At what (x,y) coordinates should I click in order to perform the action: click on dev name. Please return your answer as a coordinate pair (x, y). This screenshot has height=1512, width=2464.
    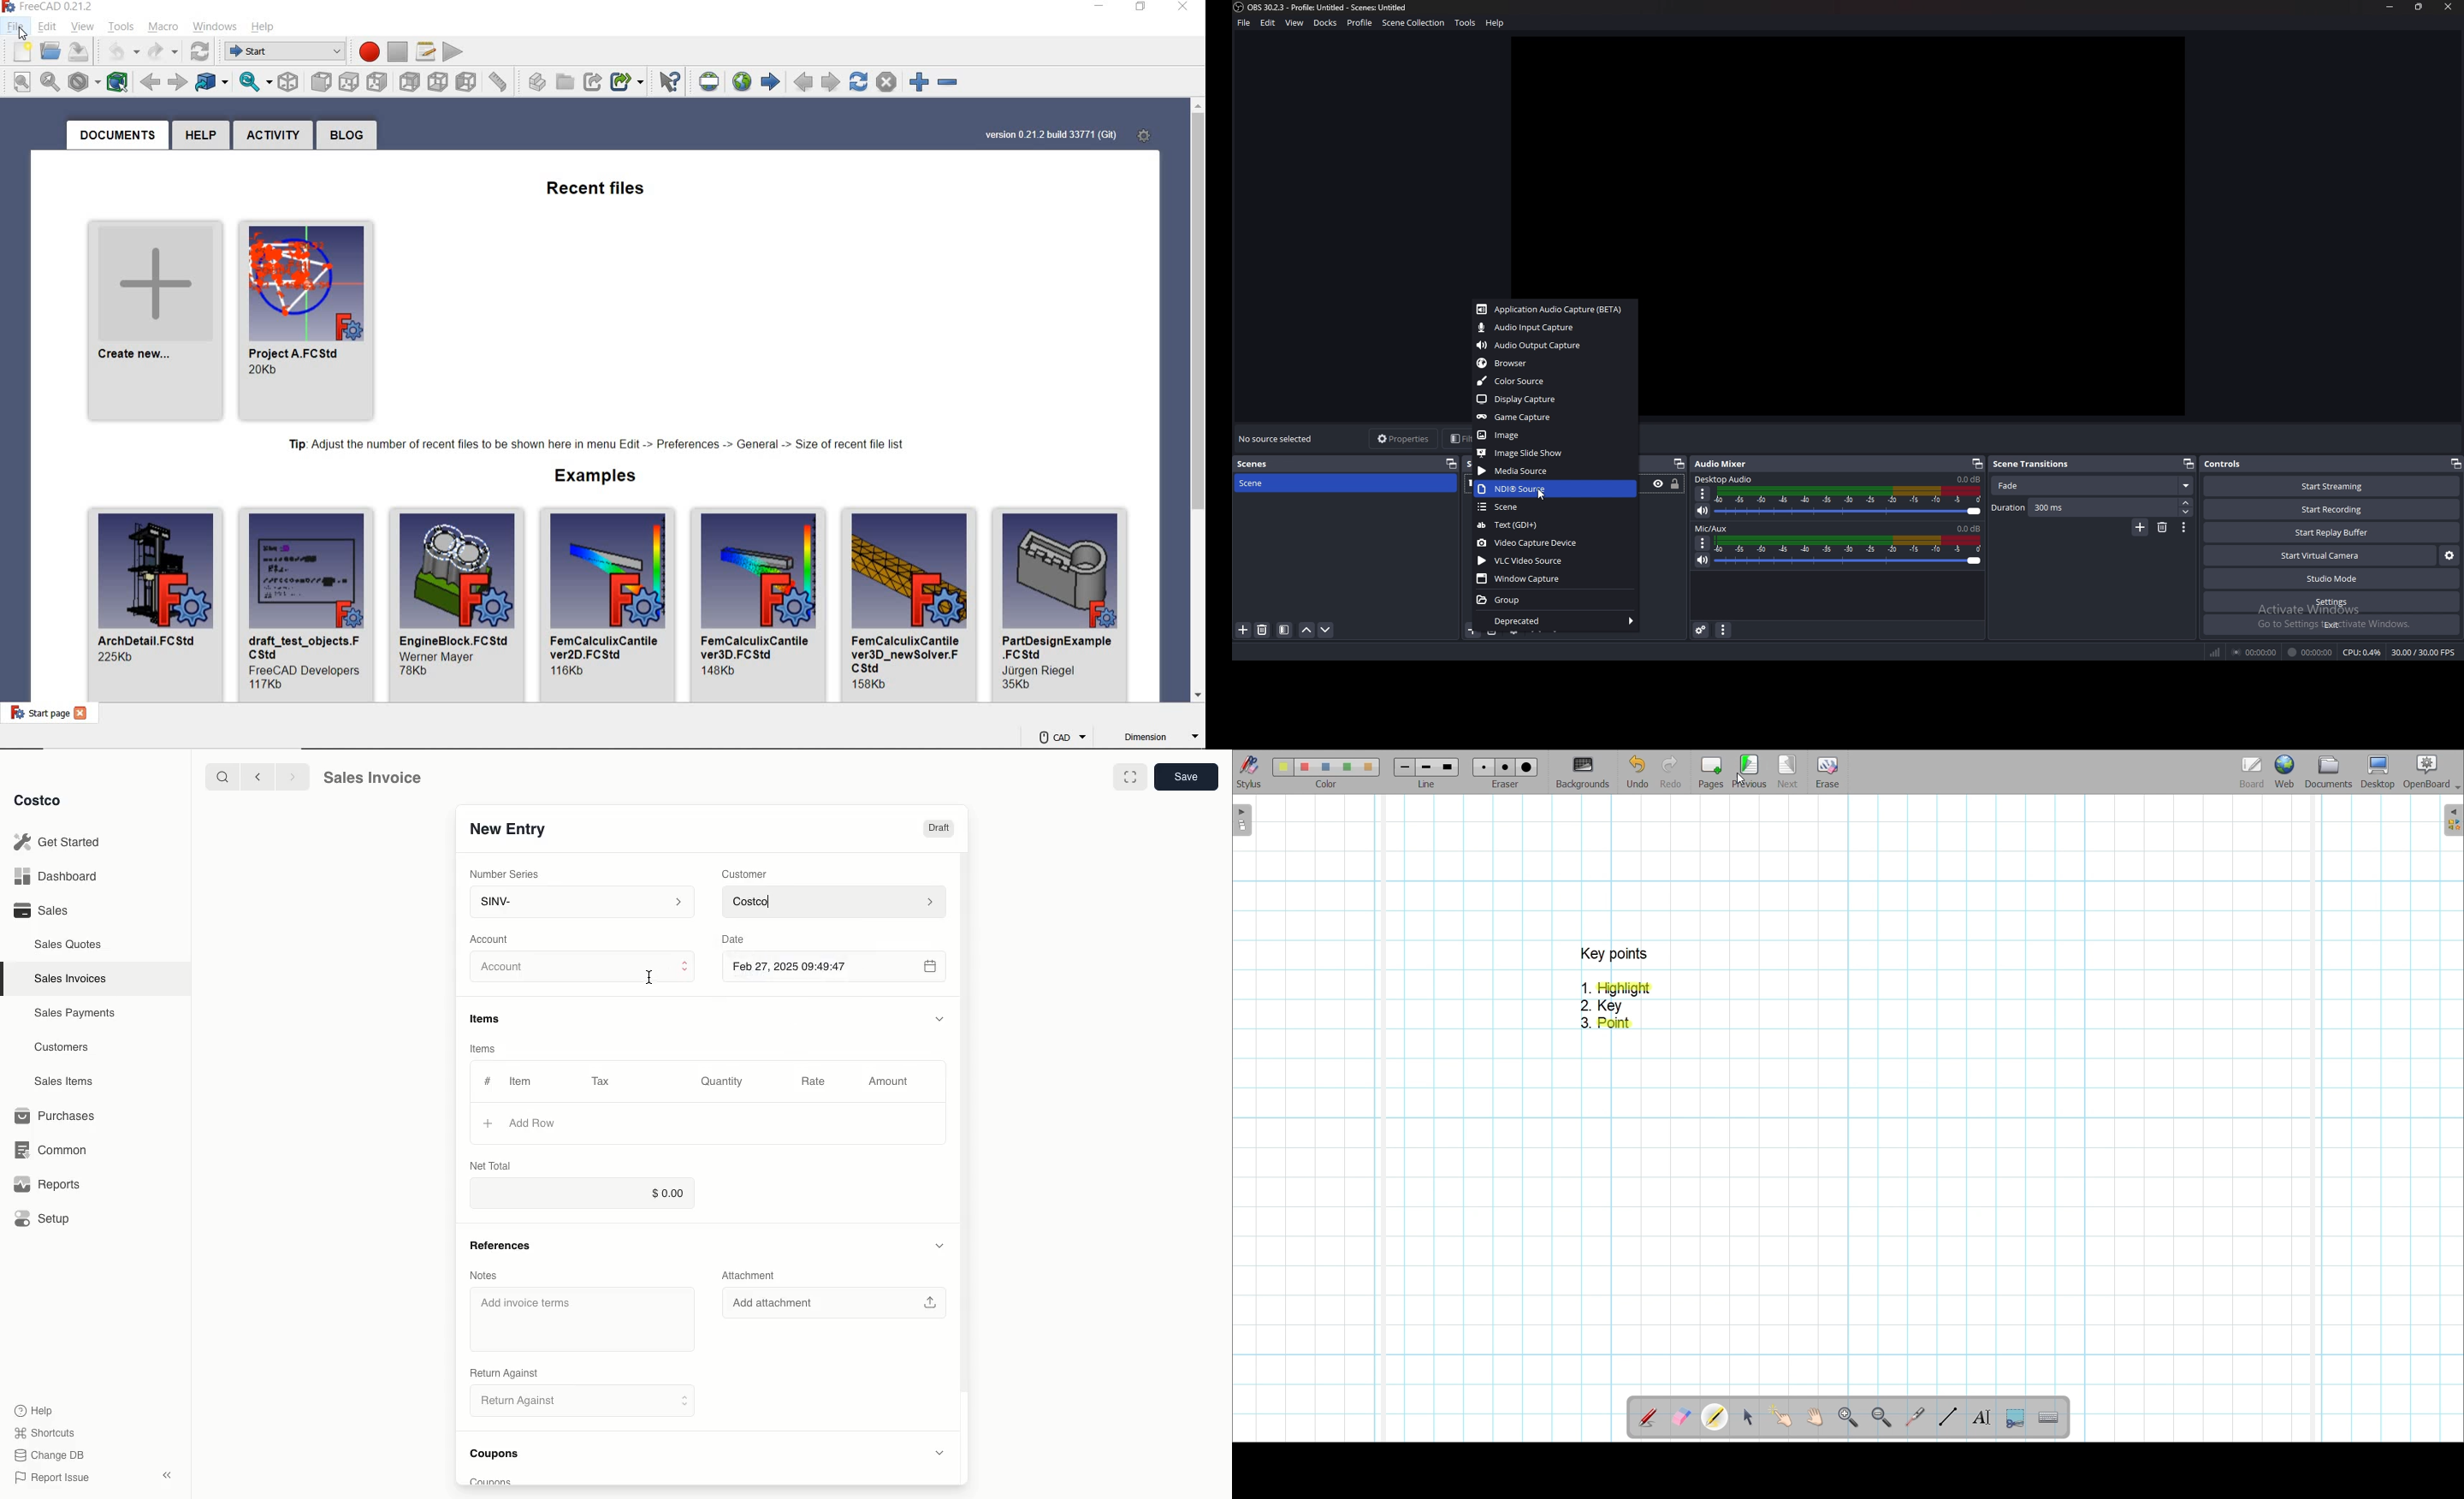
    Looking at the image, I should click on (443, 656).